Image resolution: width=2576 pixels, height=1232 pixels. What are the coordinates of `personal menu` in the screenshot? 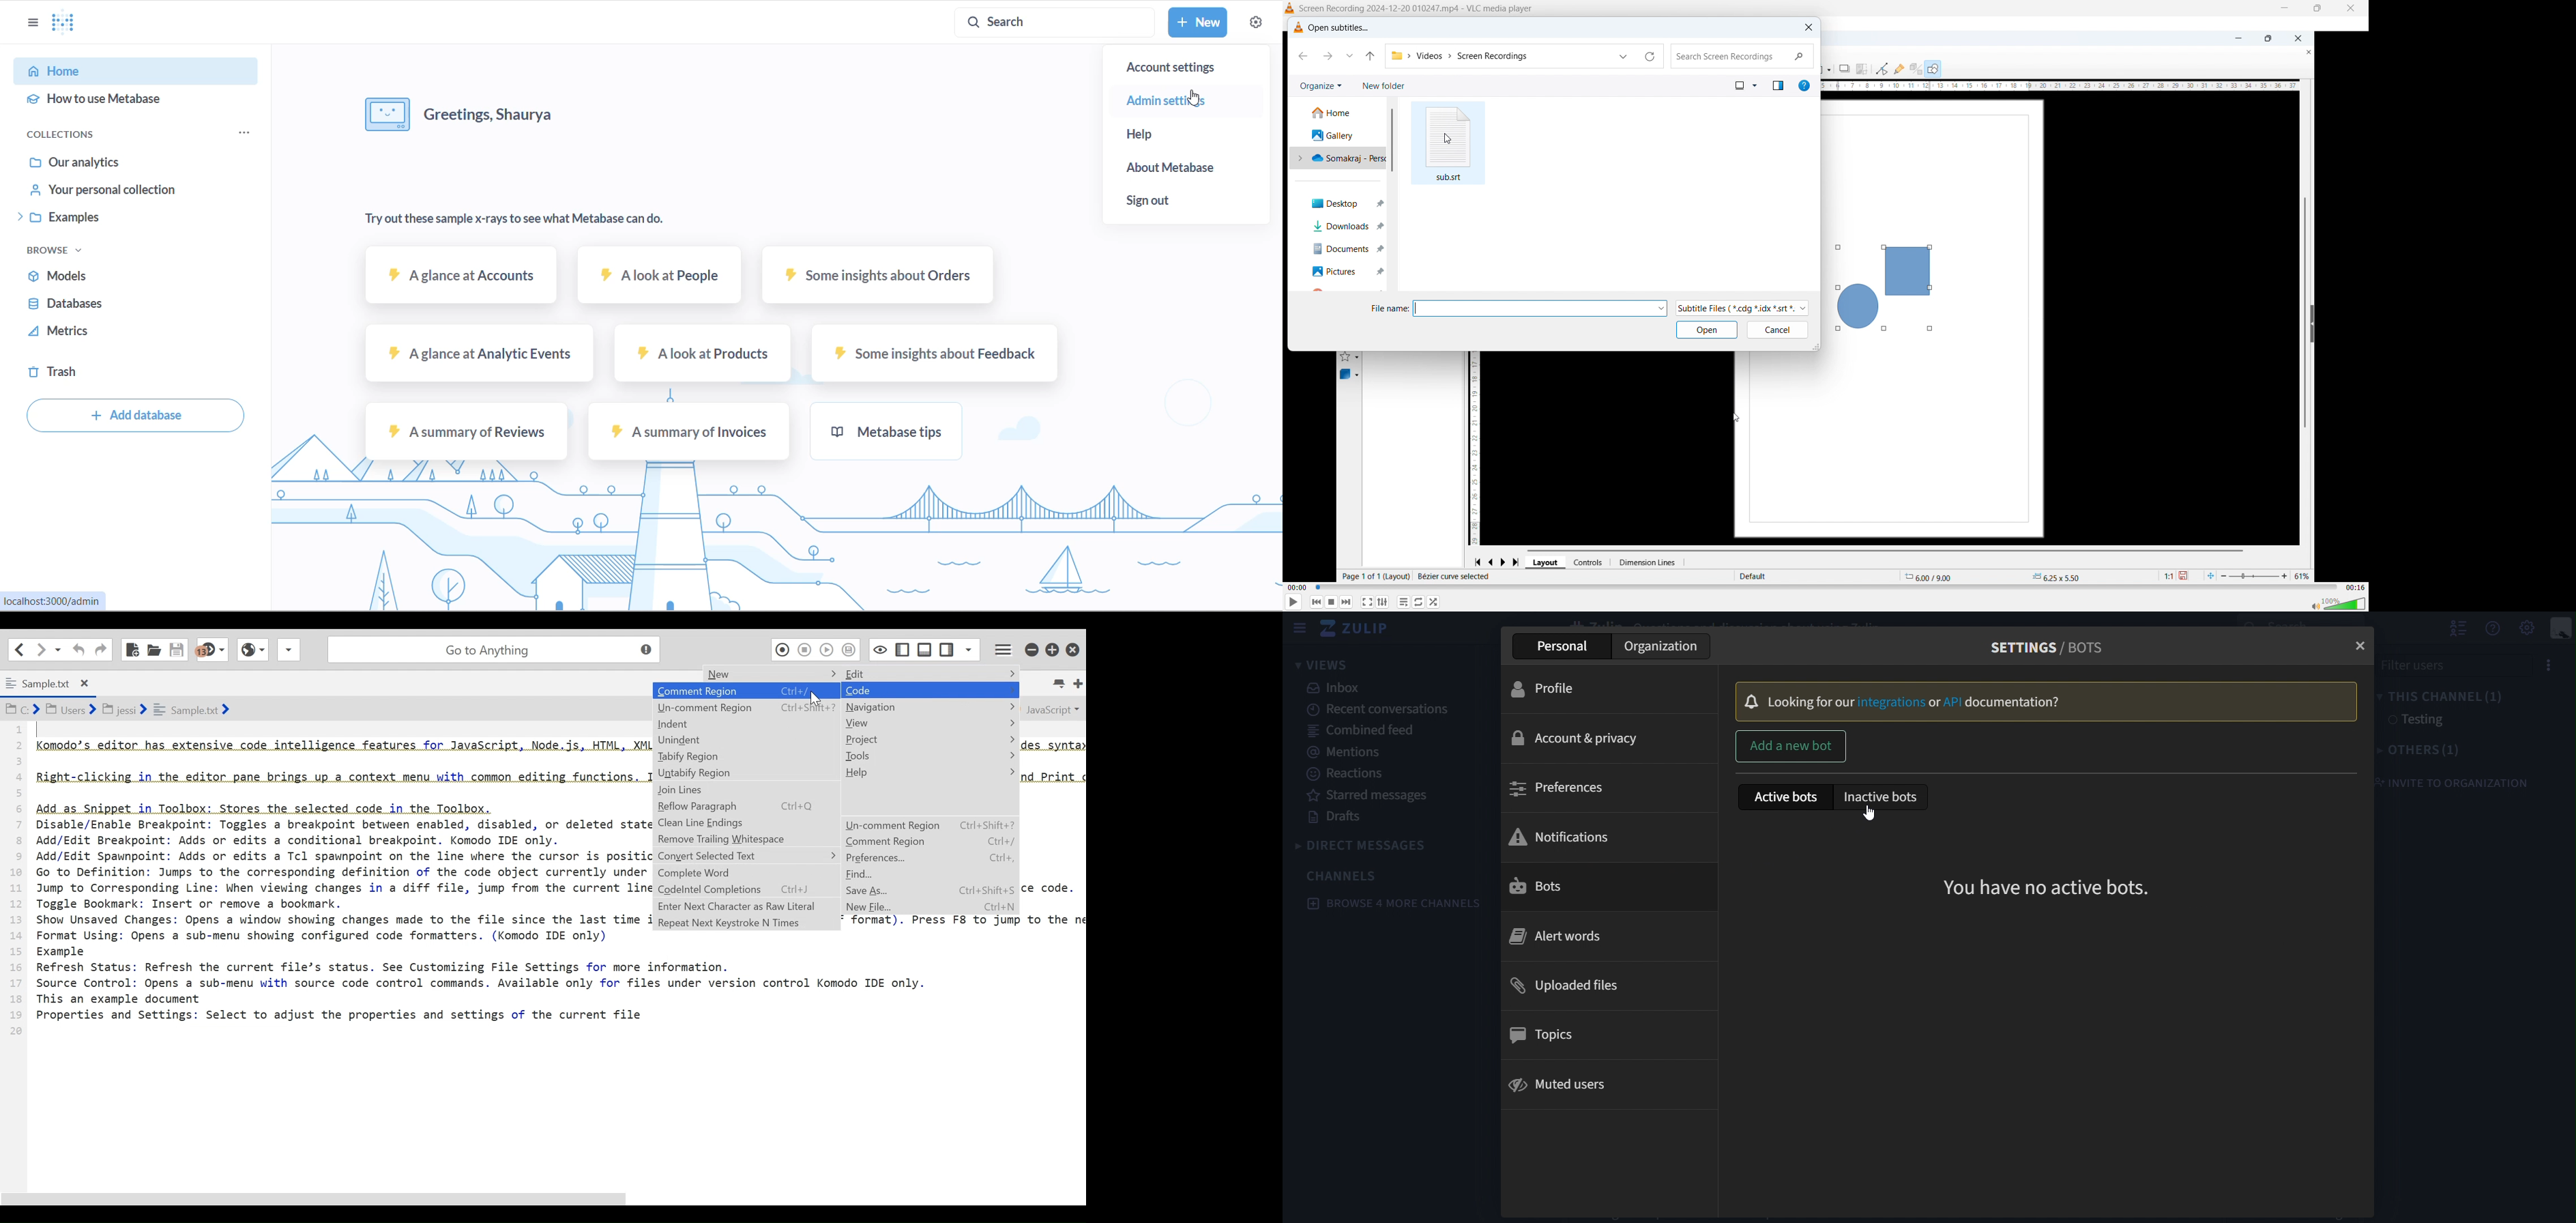 It's located at (2562, 629).